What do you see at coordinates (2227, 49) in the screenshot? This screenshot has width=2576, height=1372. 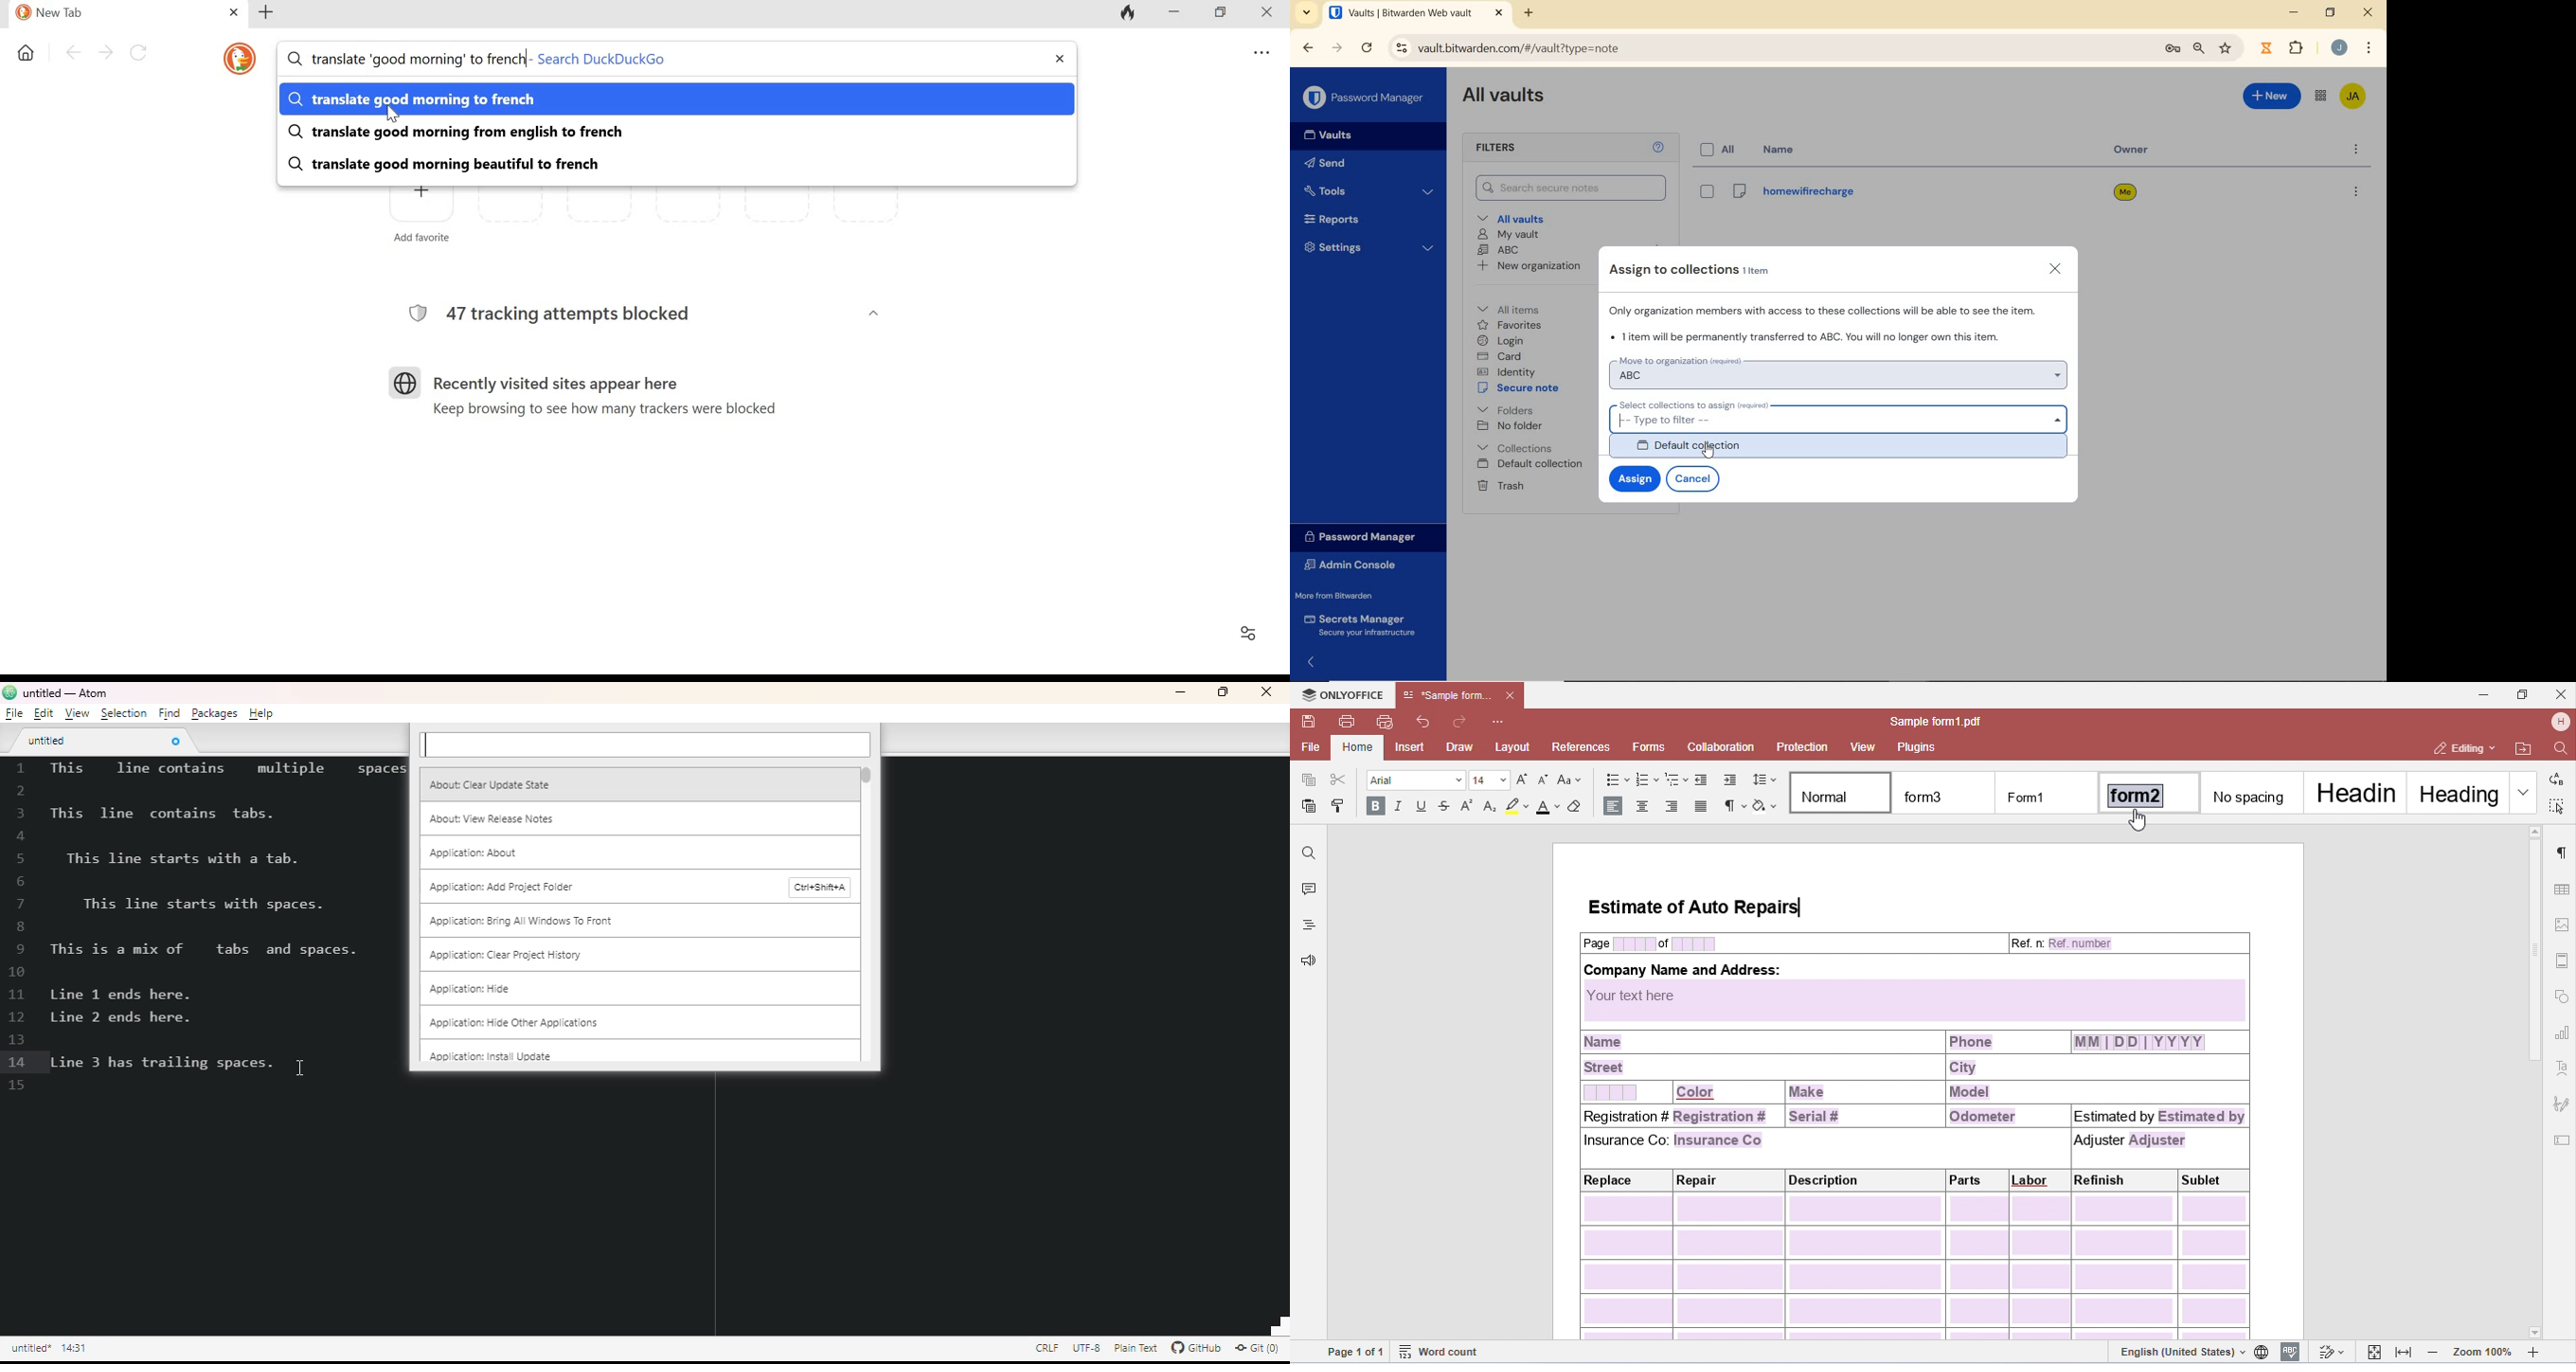 I see `bookmark` at bounding box center [2227, 49].